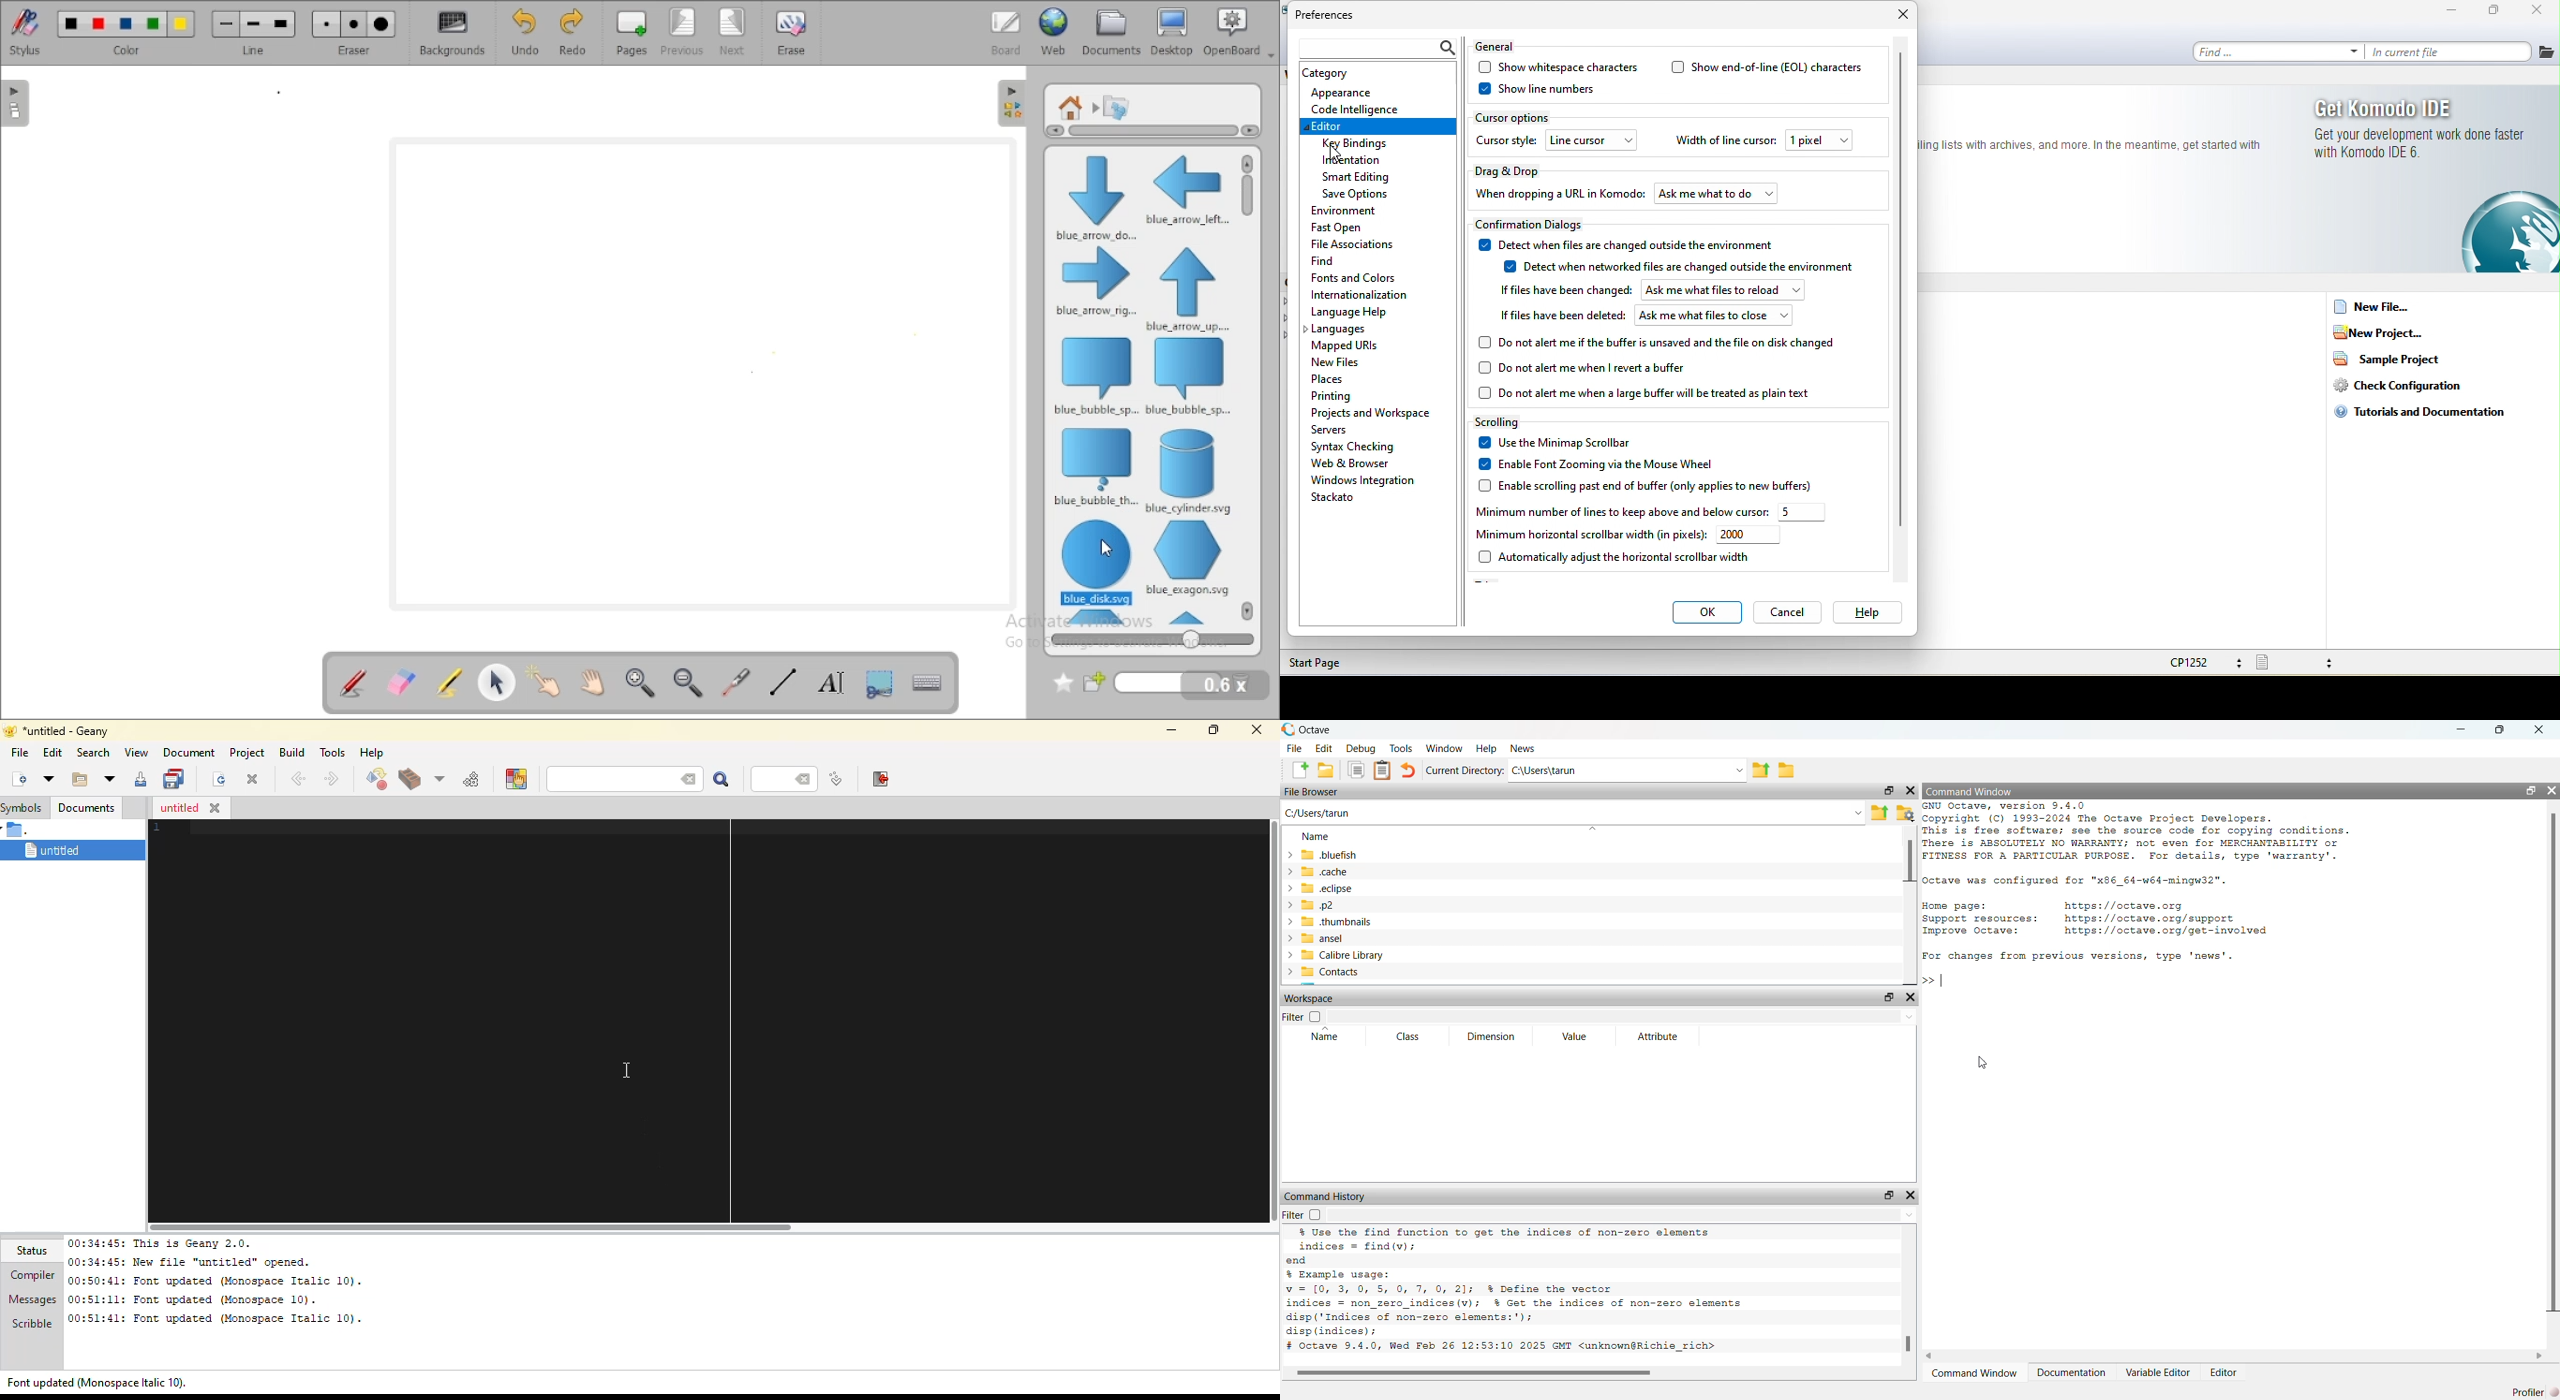  Describe the element at coordinates (186, 753) in the screenshot. I see `document` at that location.